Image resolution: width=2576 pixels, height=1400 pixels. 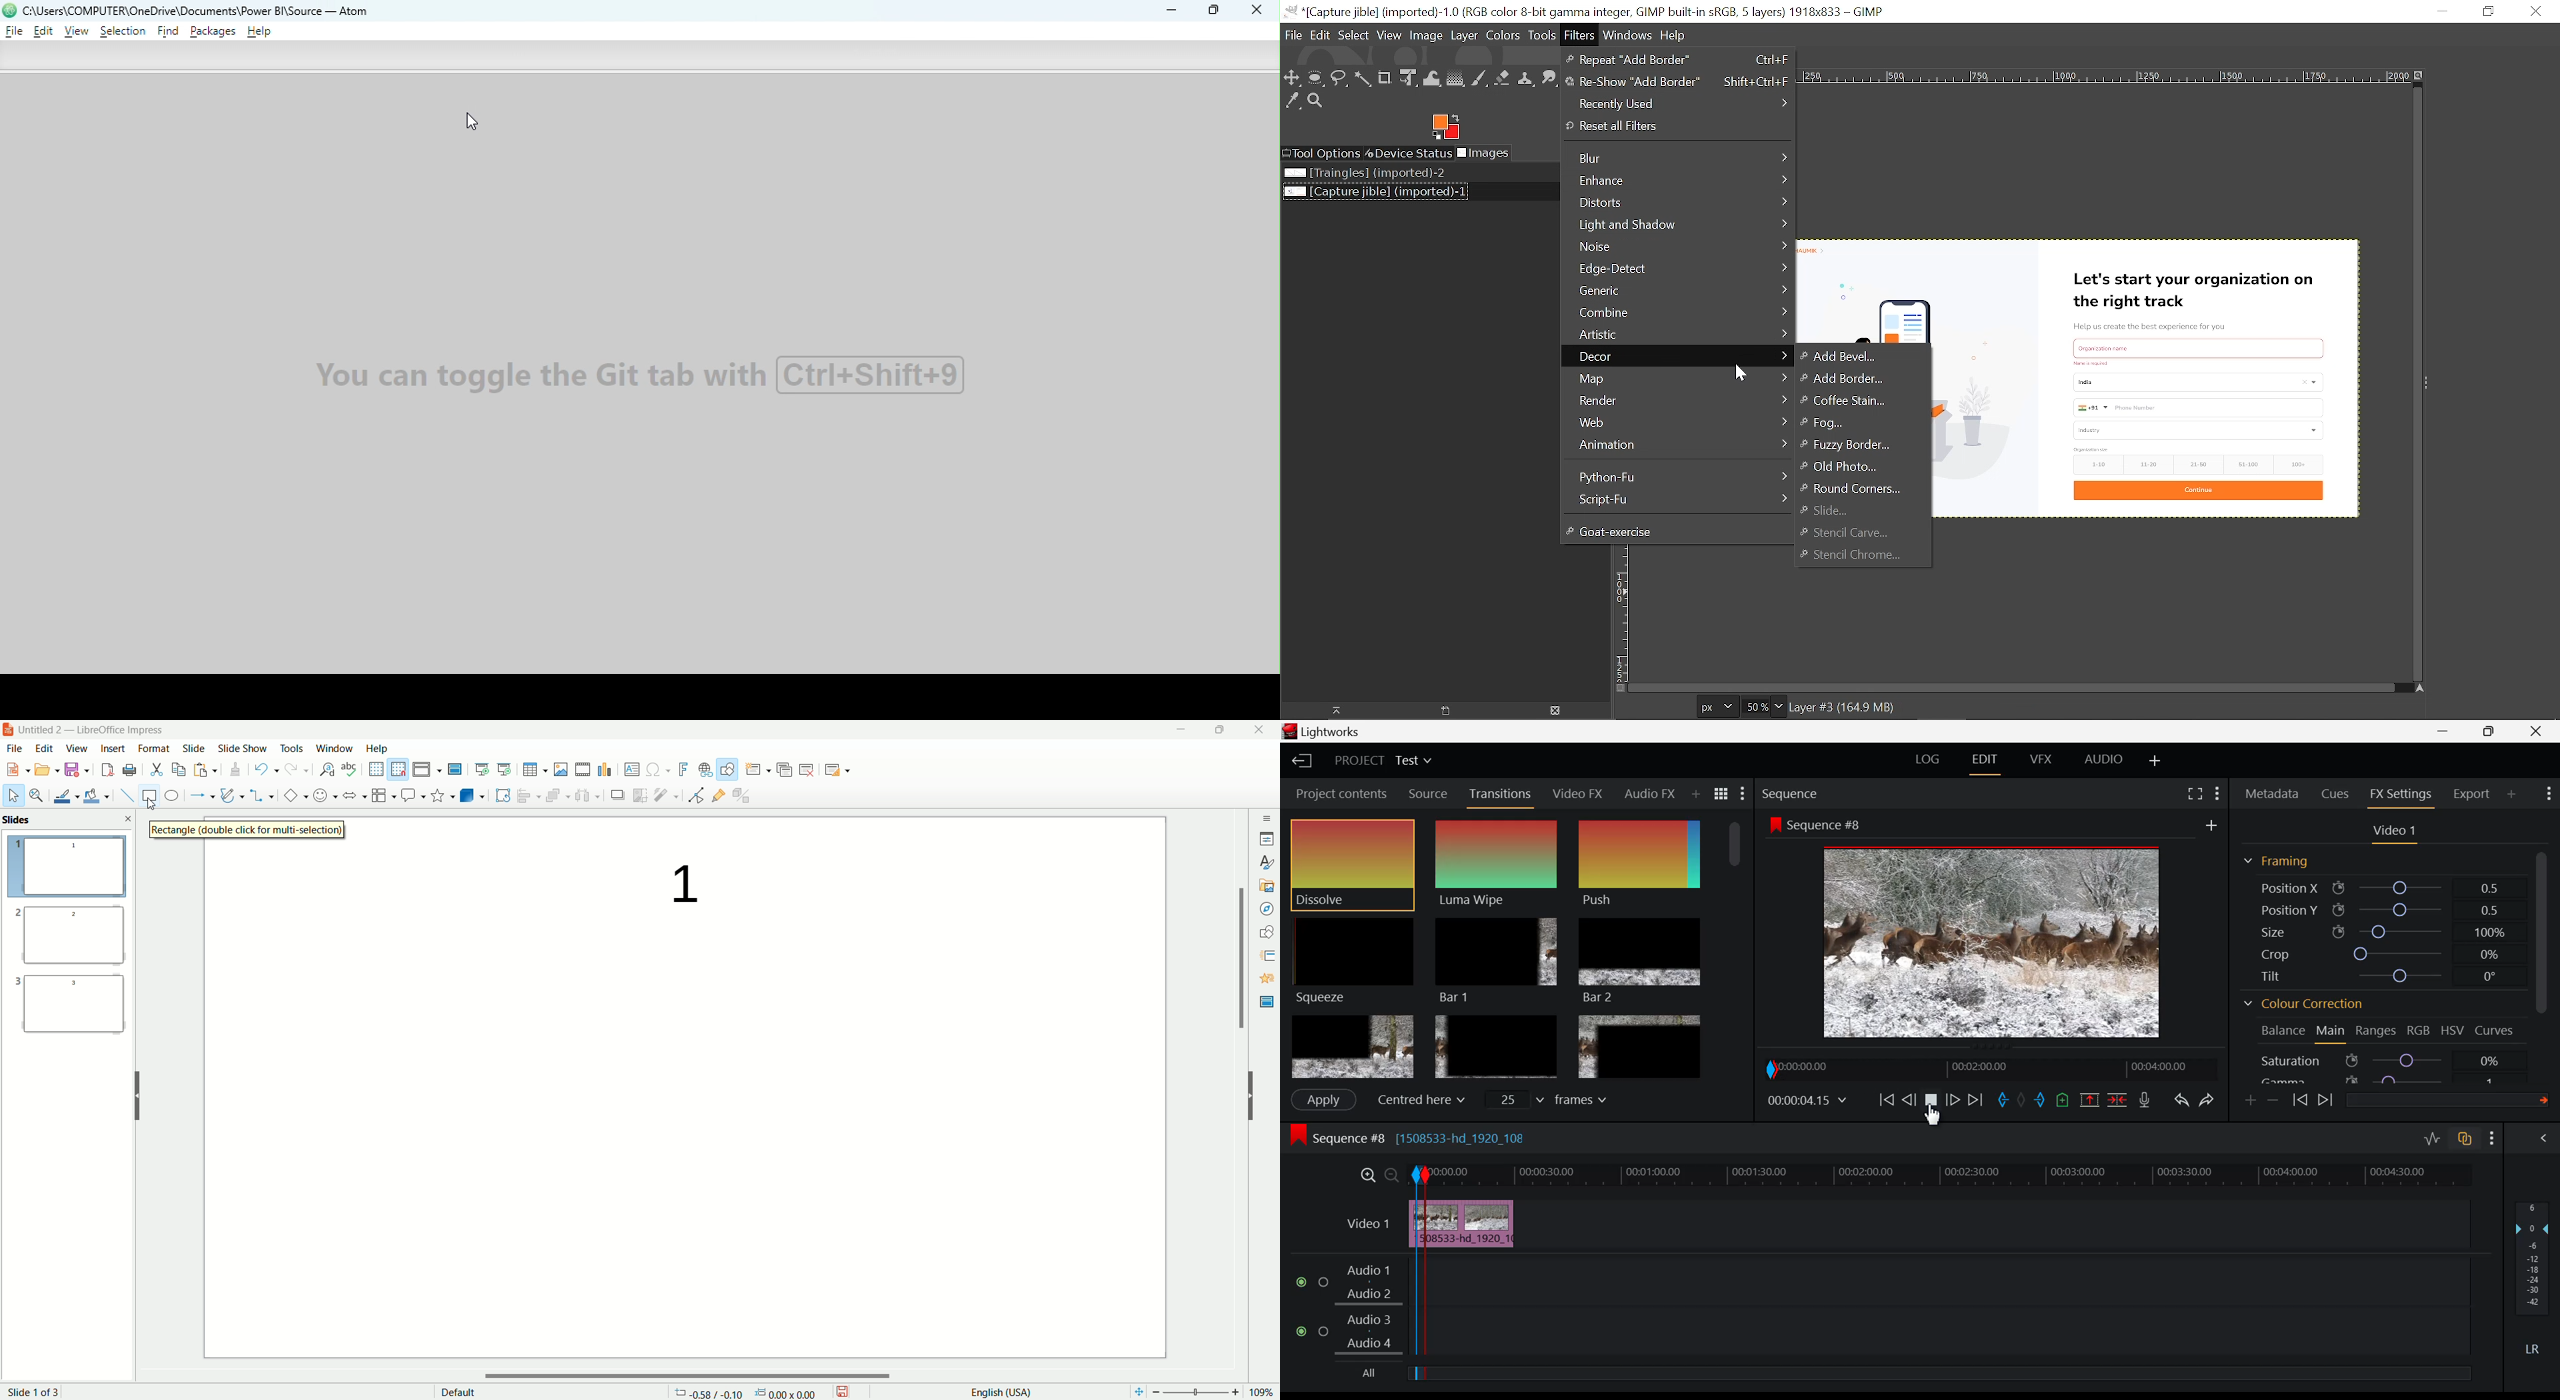 I want to click on Squeeze, so click(x=1351, y=959).